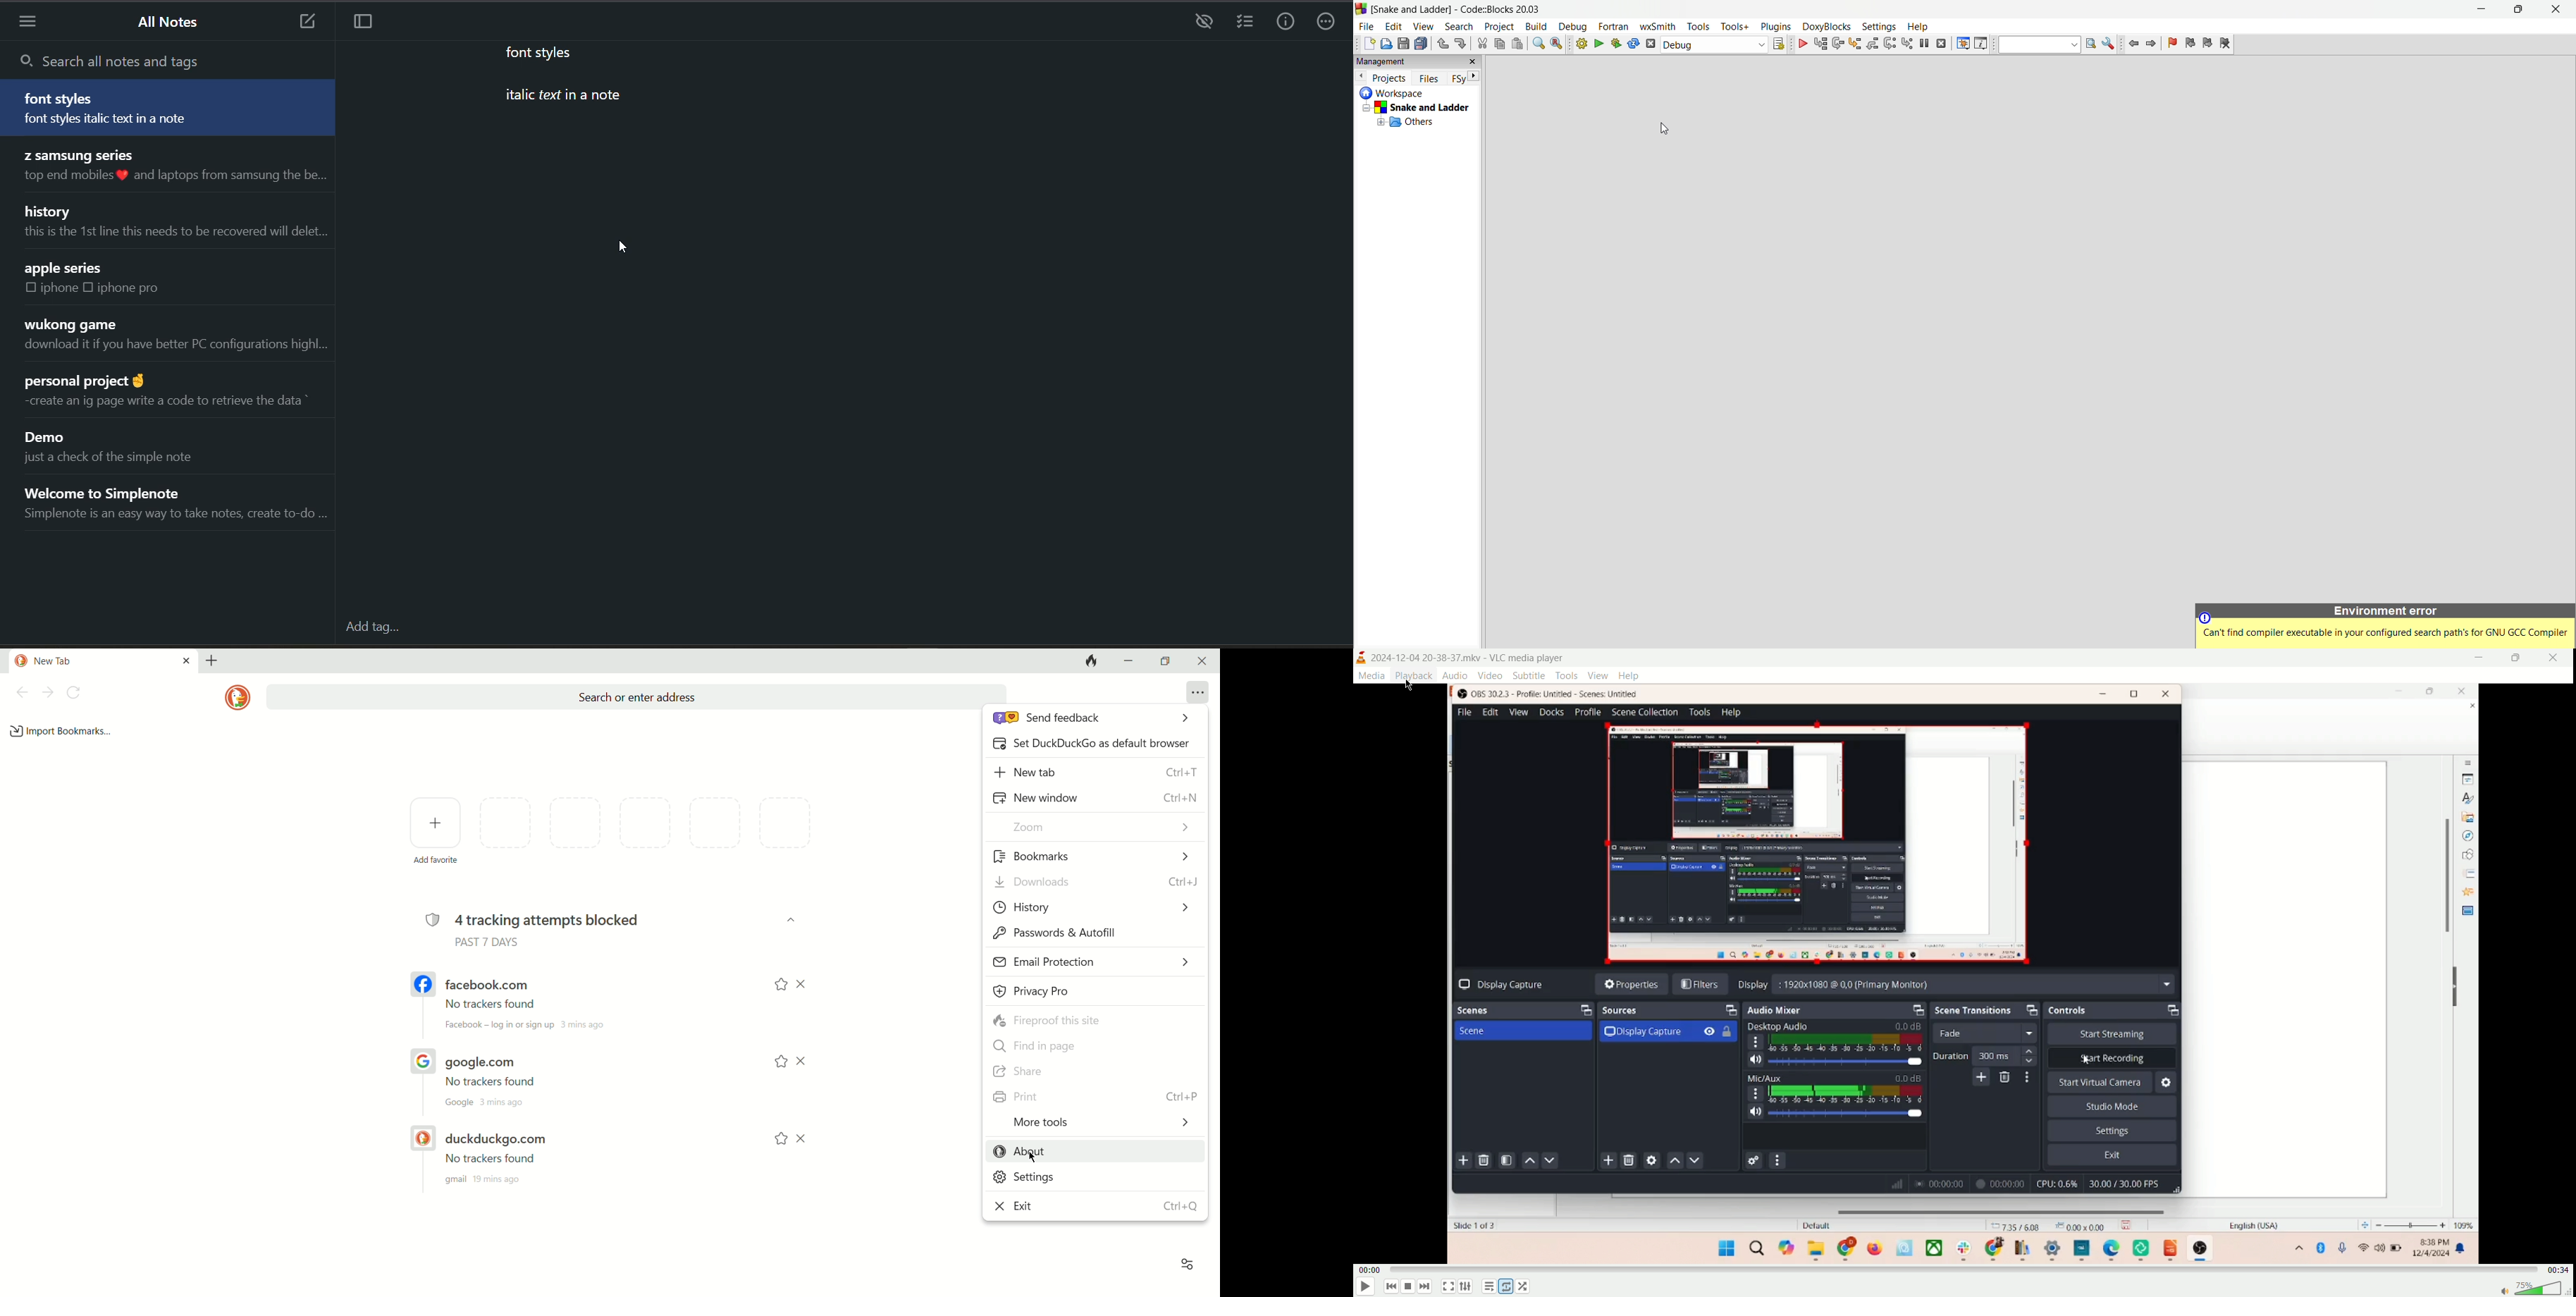  I want to click on add new note, so click(305, 23).